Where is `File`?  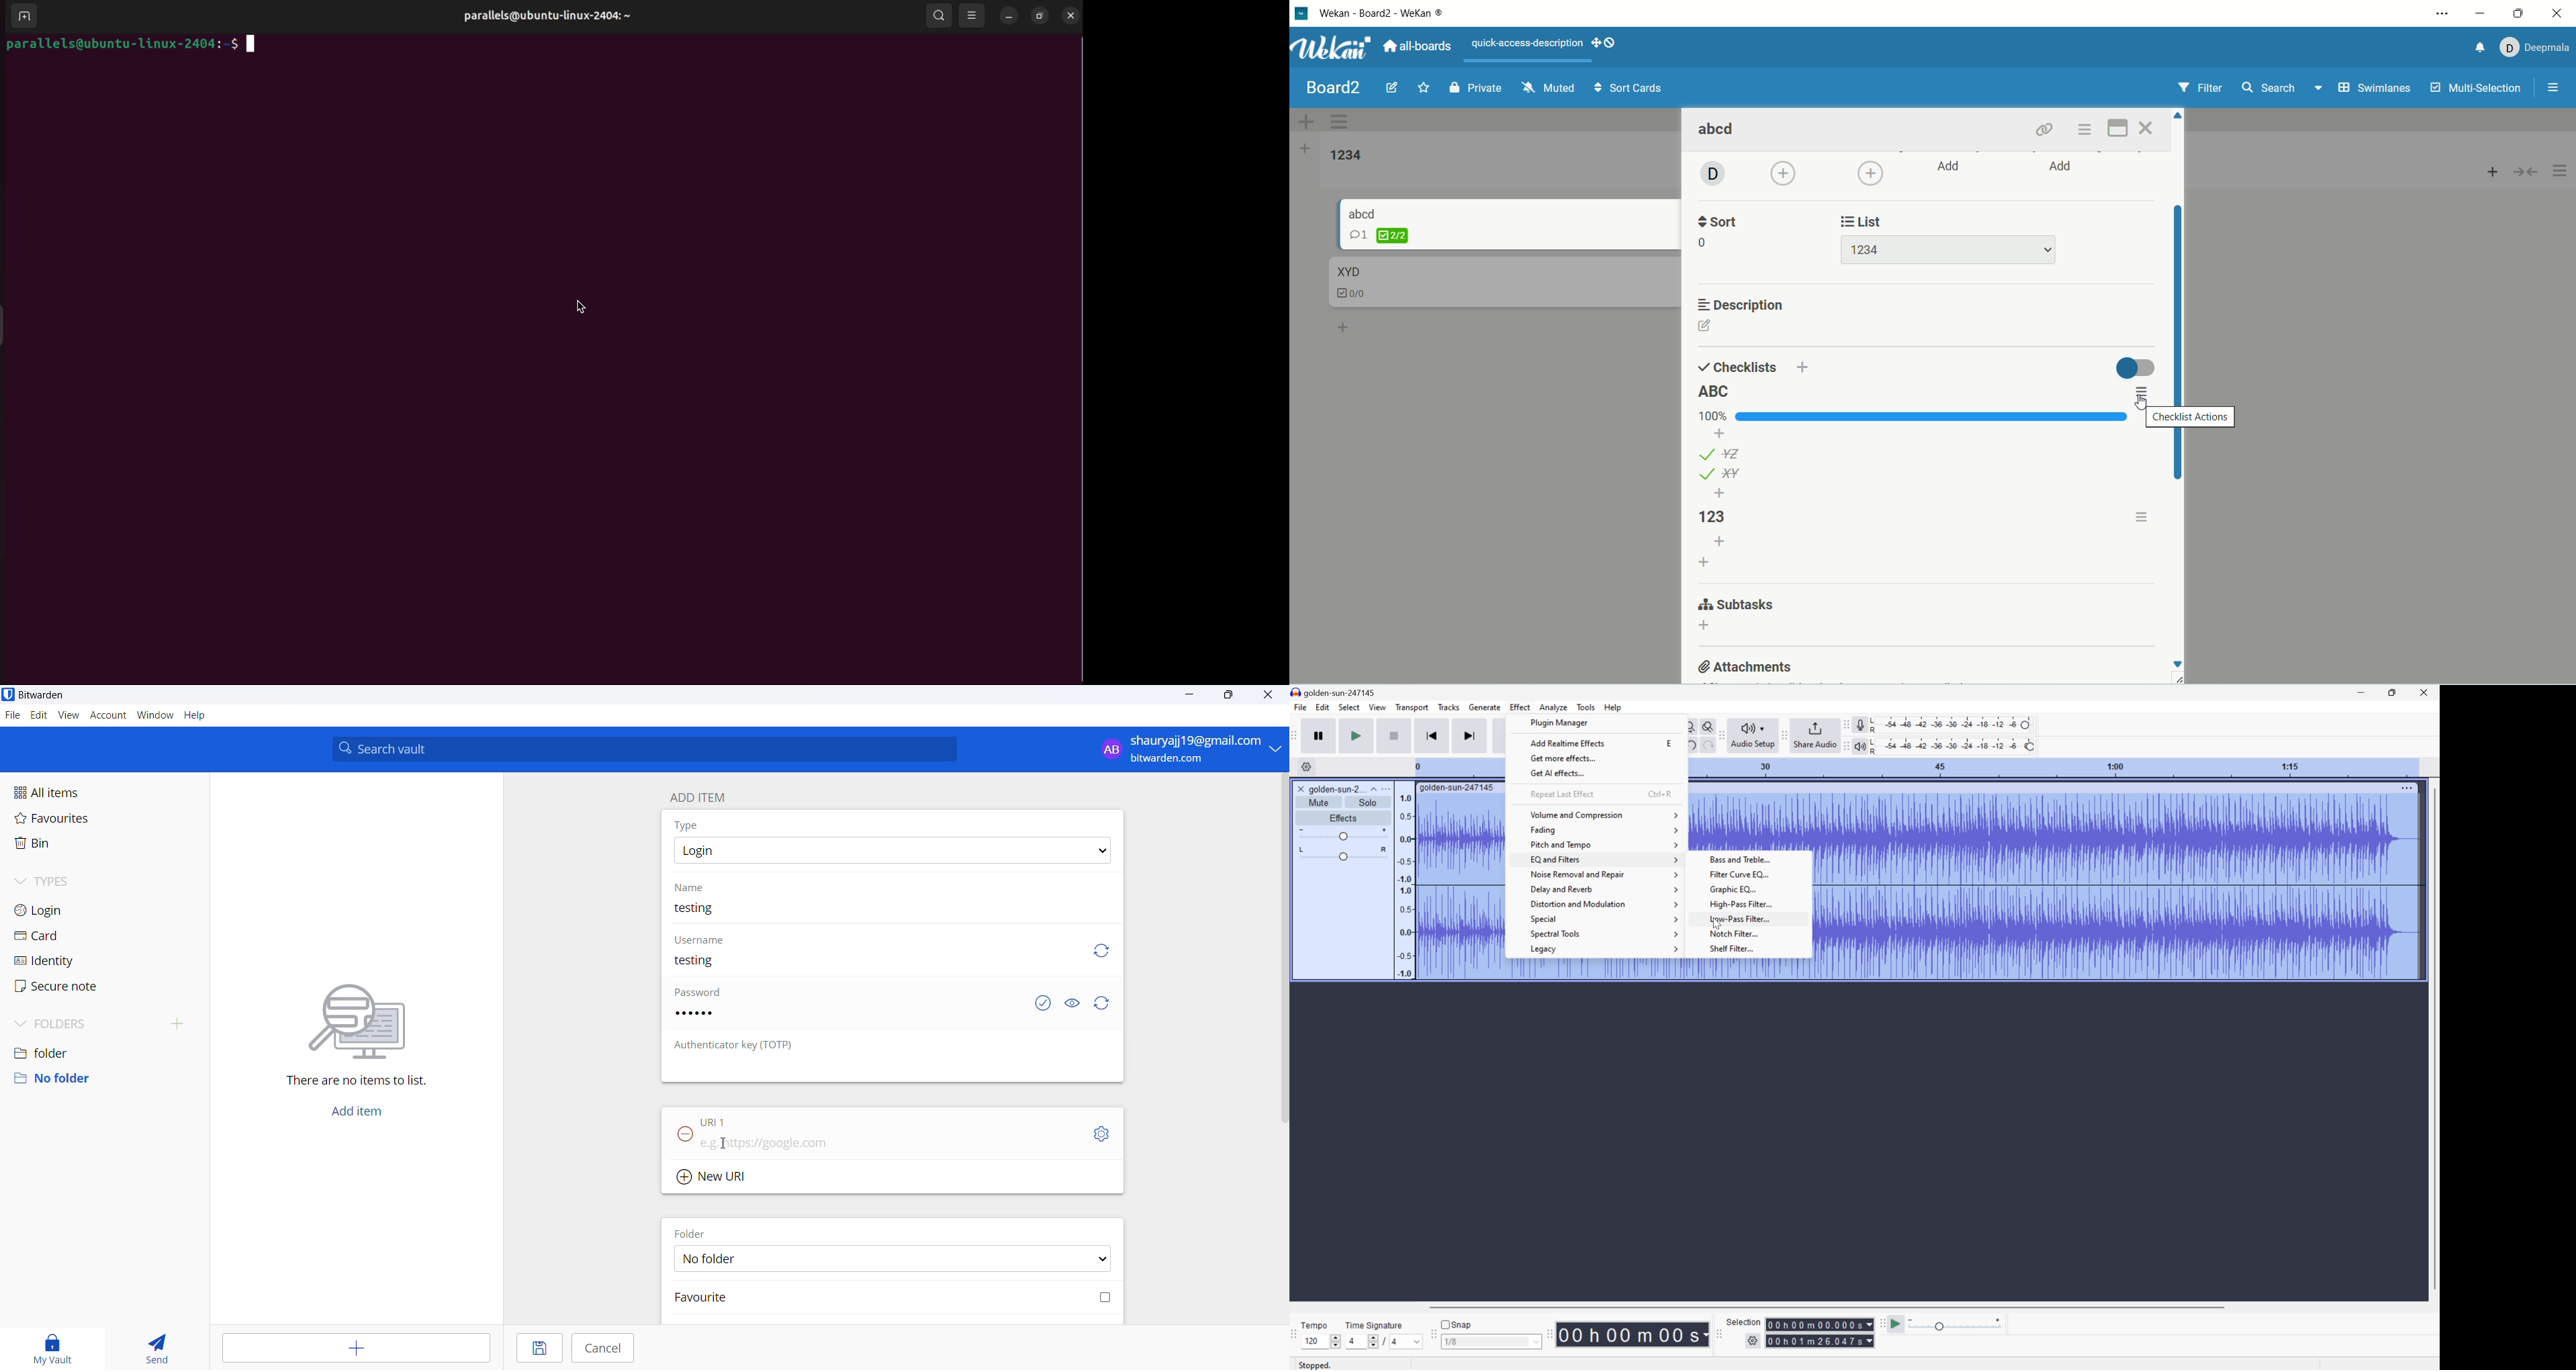
File is located at coordinates (1300, 707).